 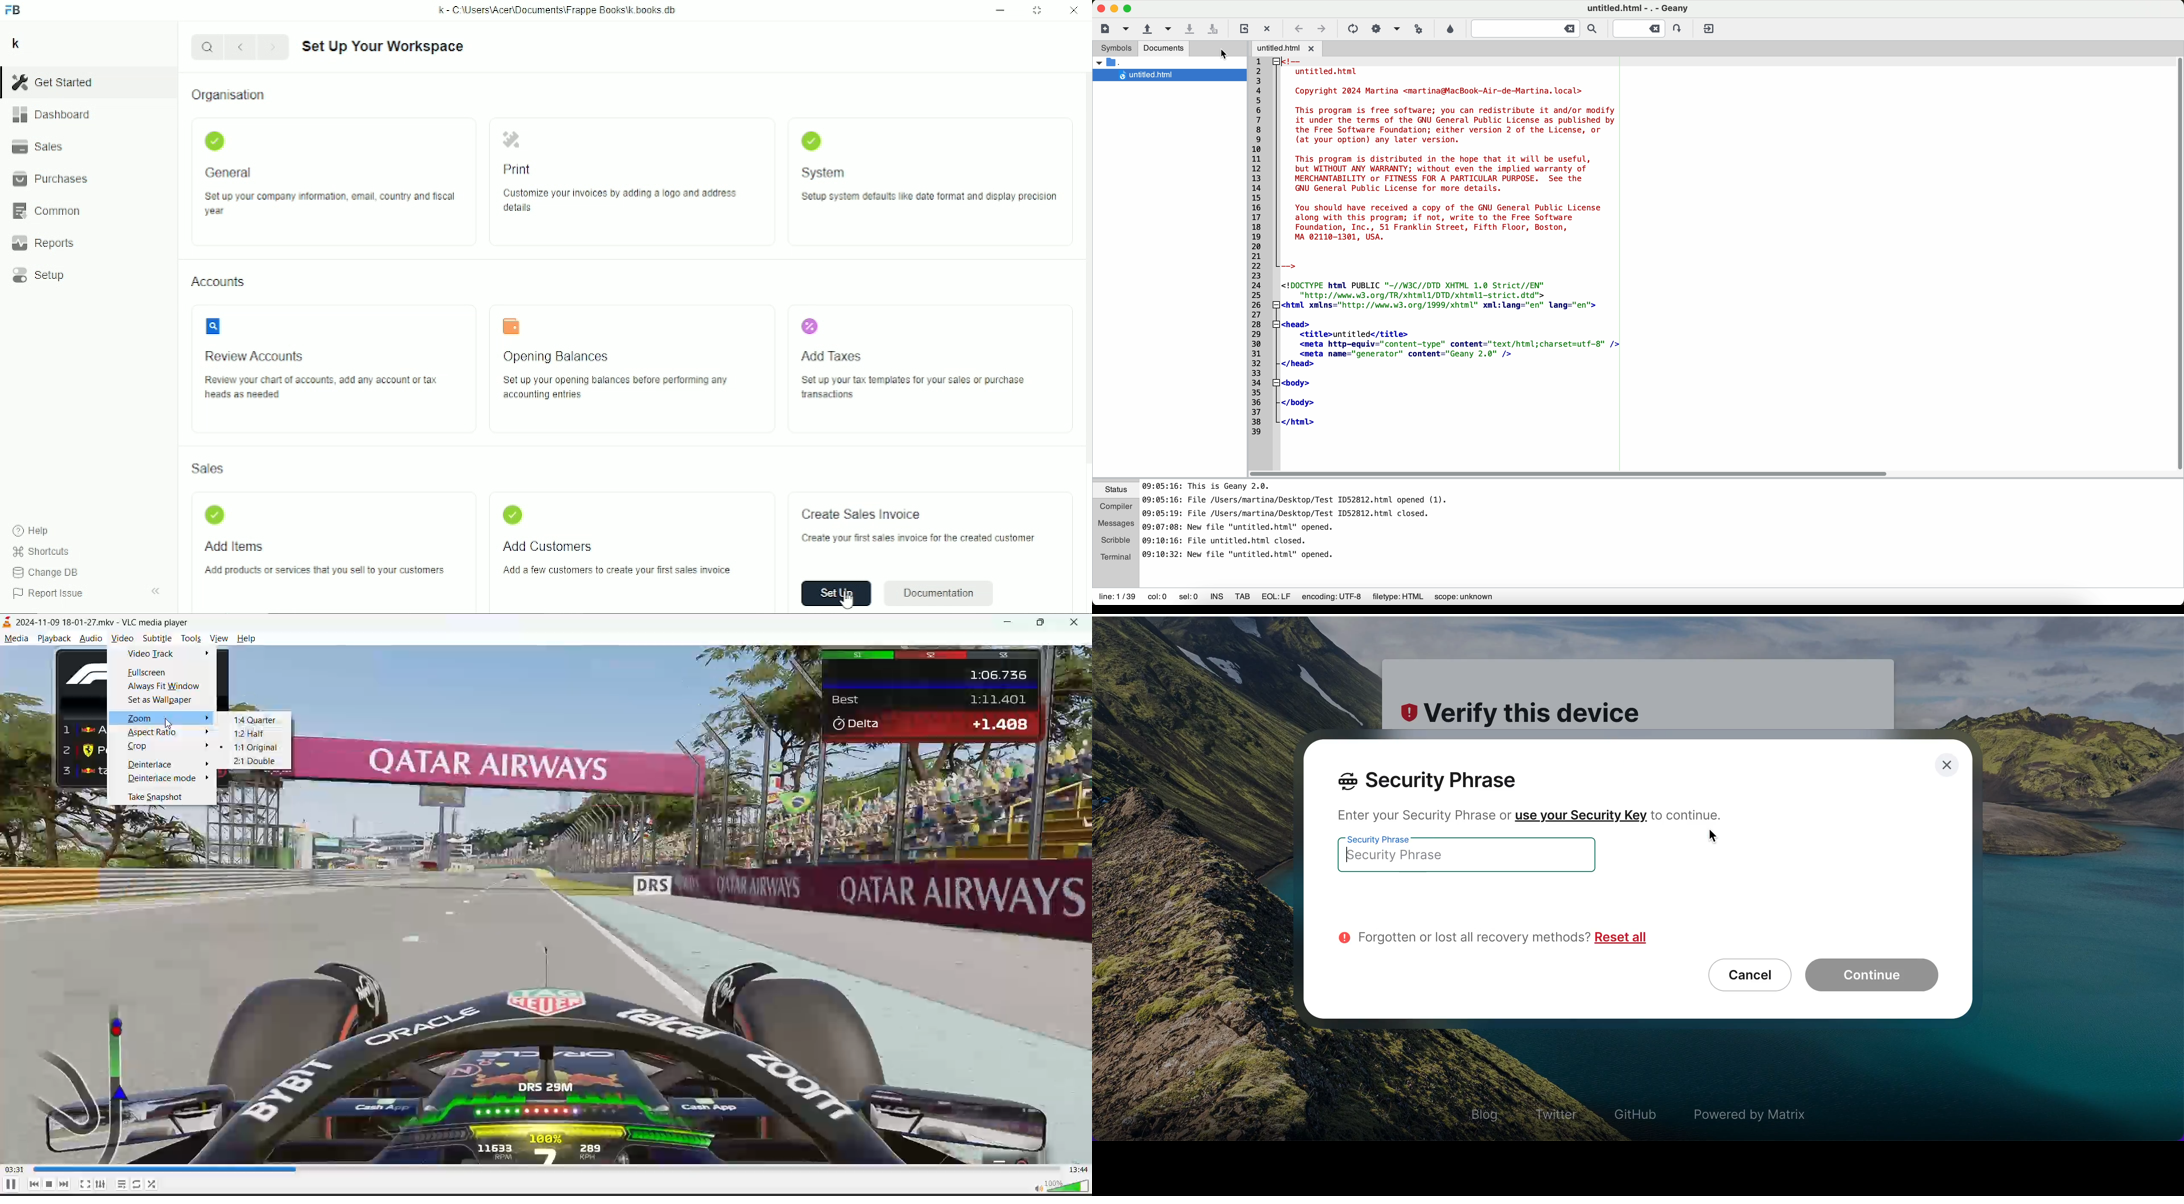 I want to click on k, so click(x=15, y=43).